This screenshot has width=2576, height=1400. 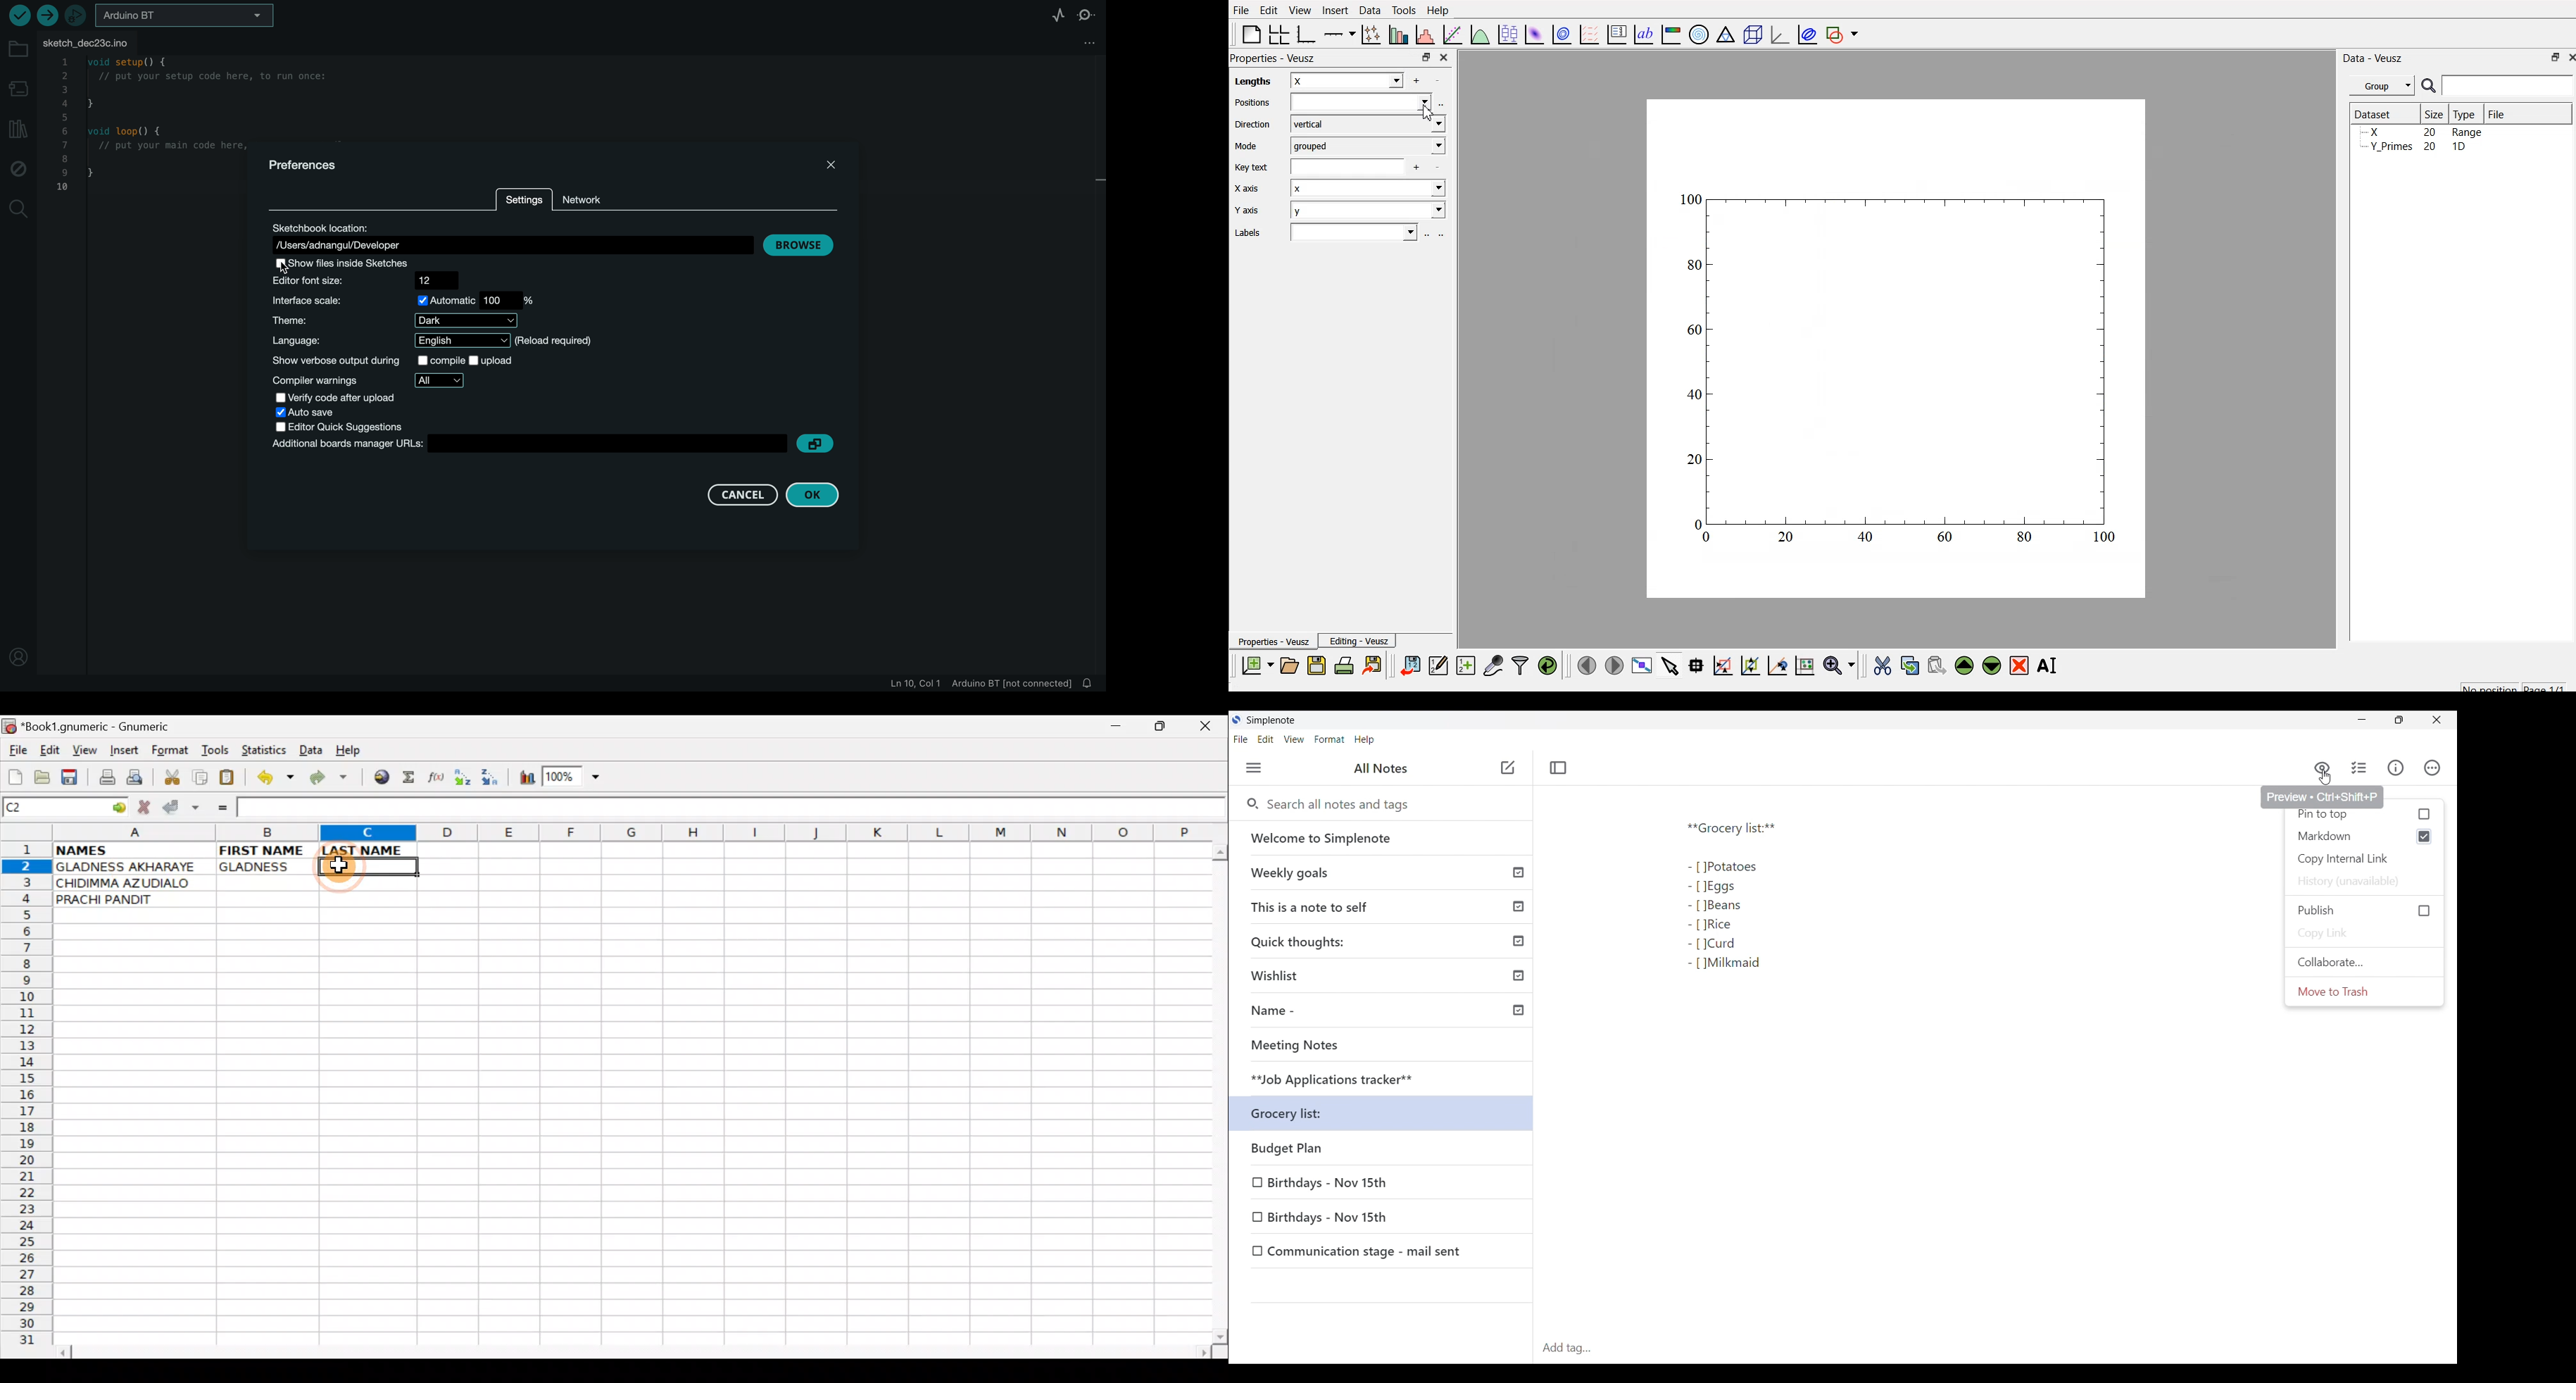 What do you see at coordinates (2365, 859) in the screenshot?
I see `Copy internal link` at bounding box center [2365, 859].